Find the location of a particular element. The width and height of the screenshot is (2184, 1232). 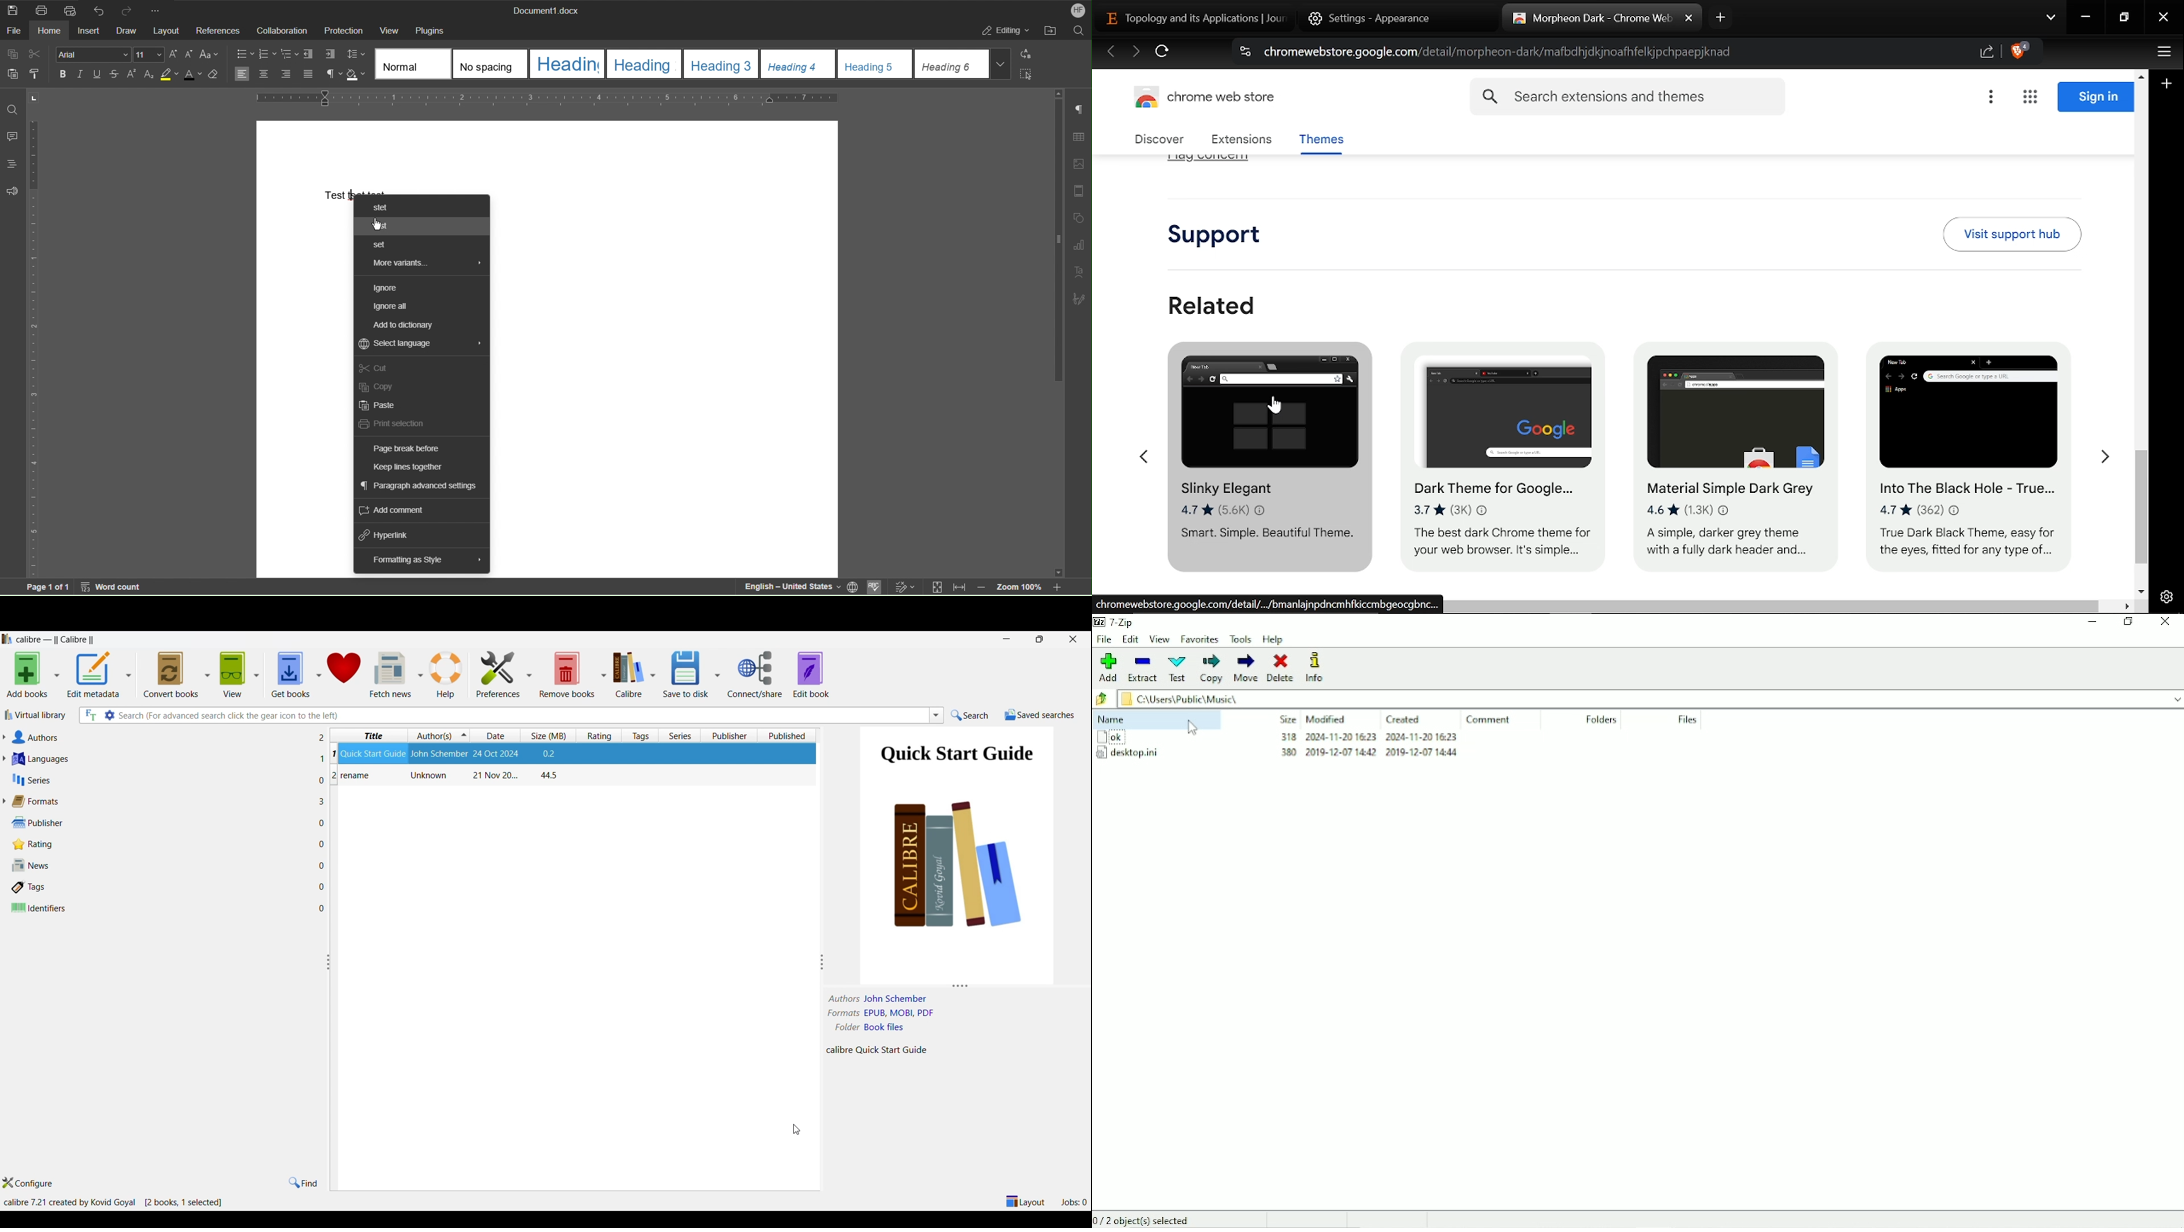

Text Color is located at coordinates (192, 75).